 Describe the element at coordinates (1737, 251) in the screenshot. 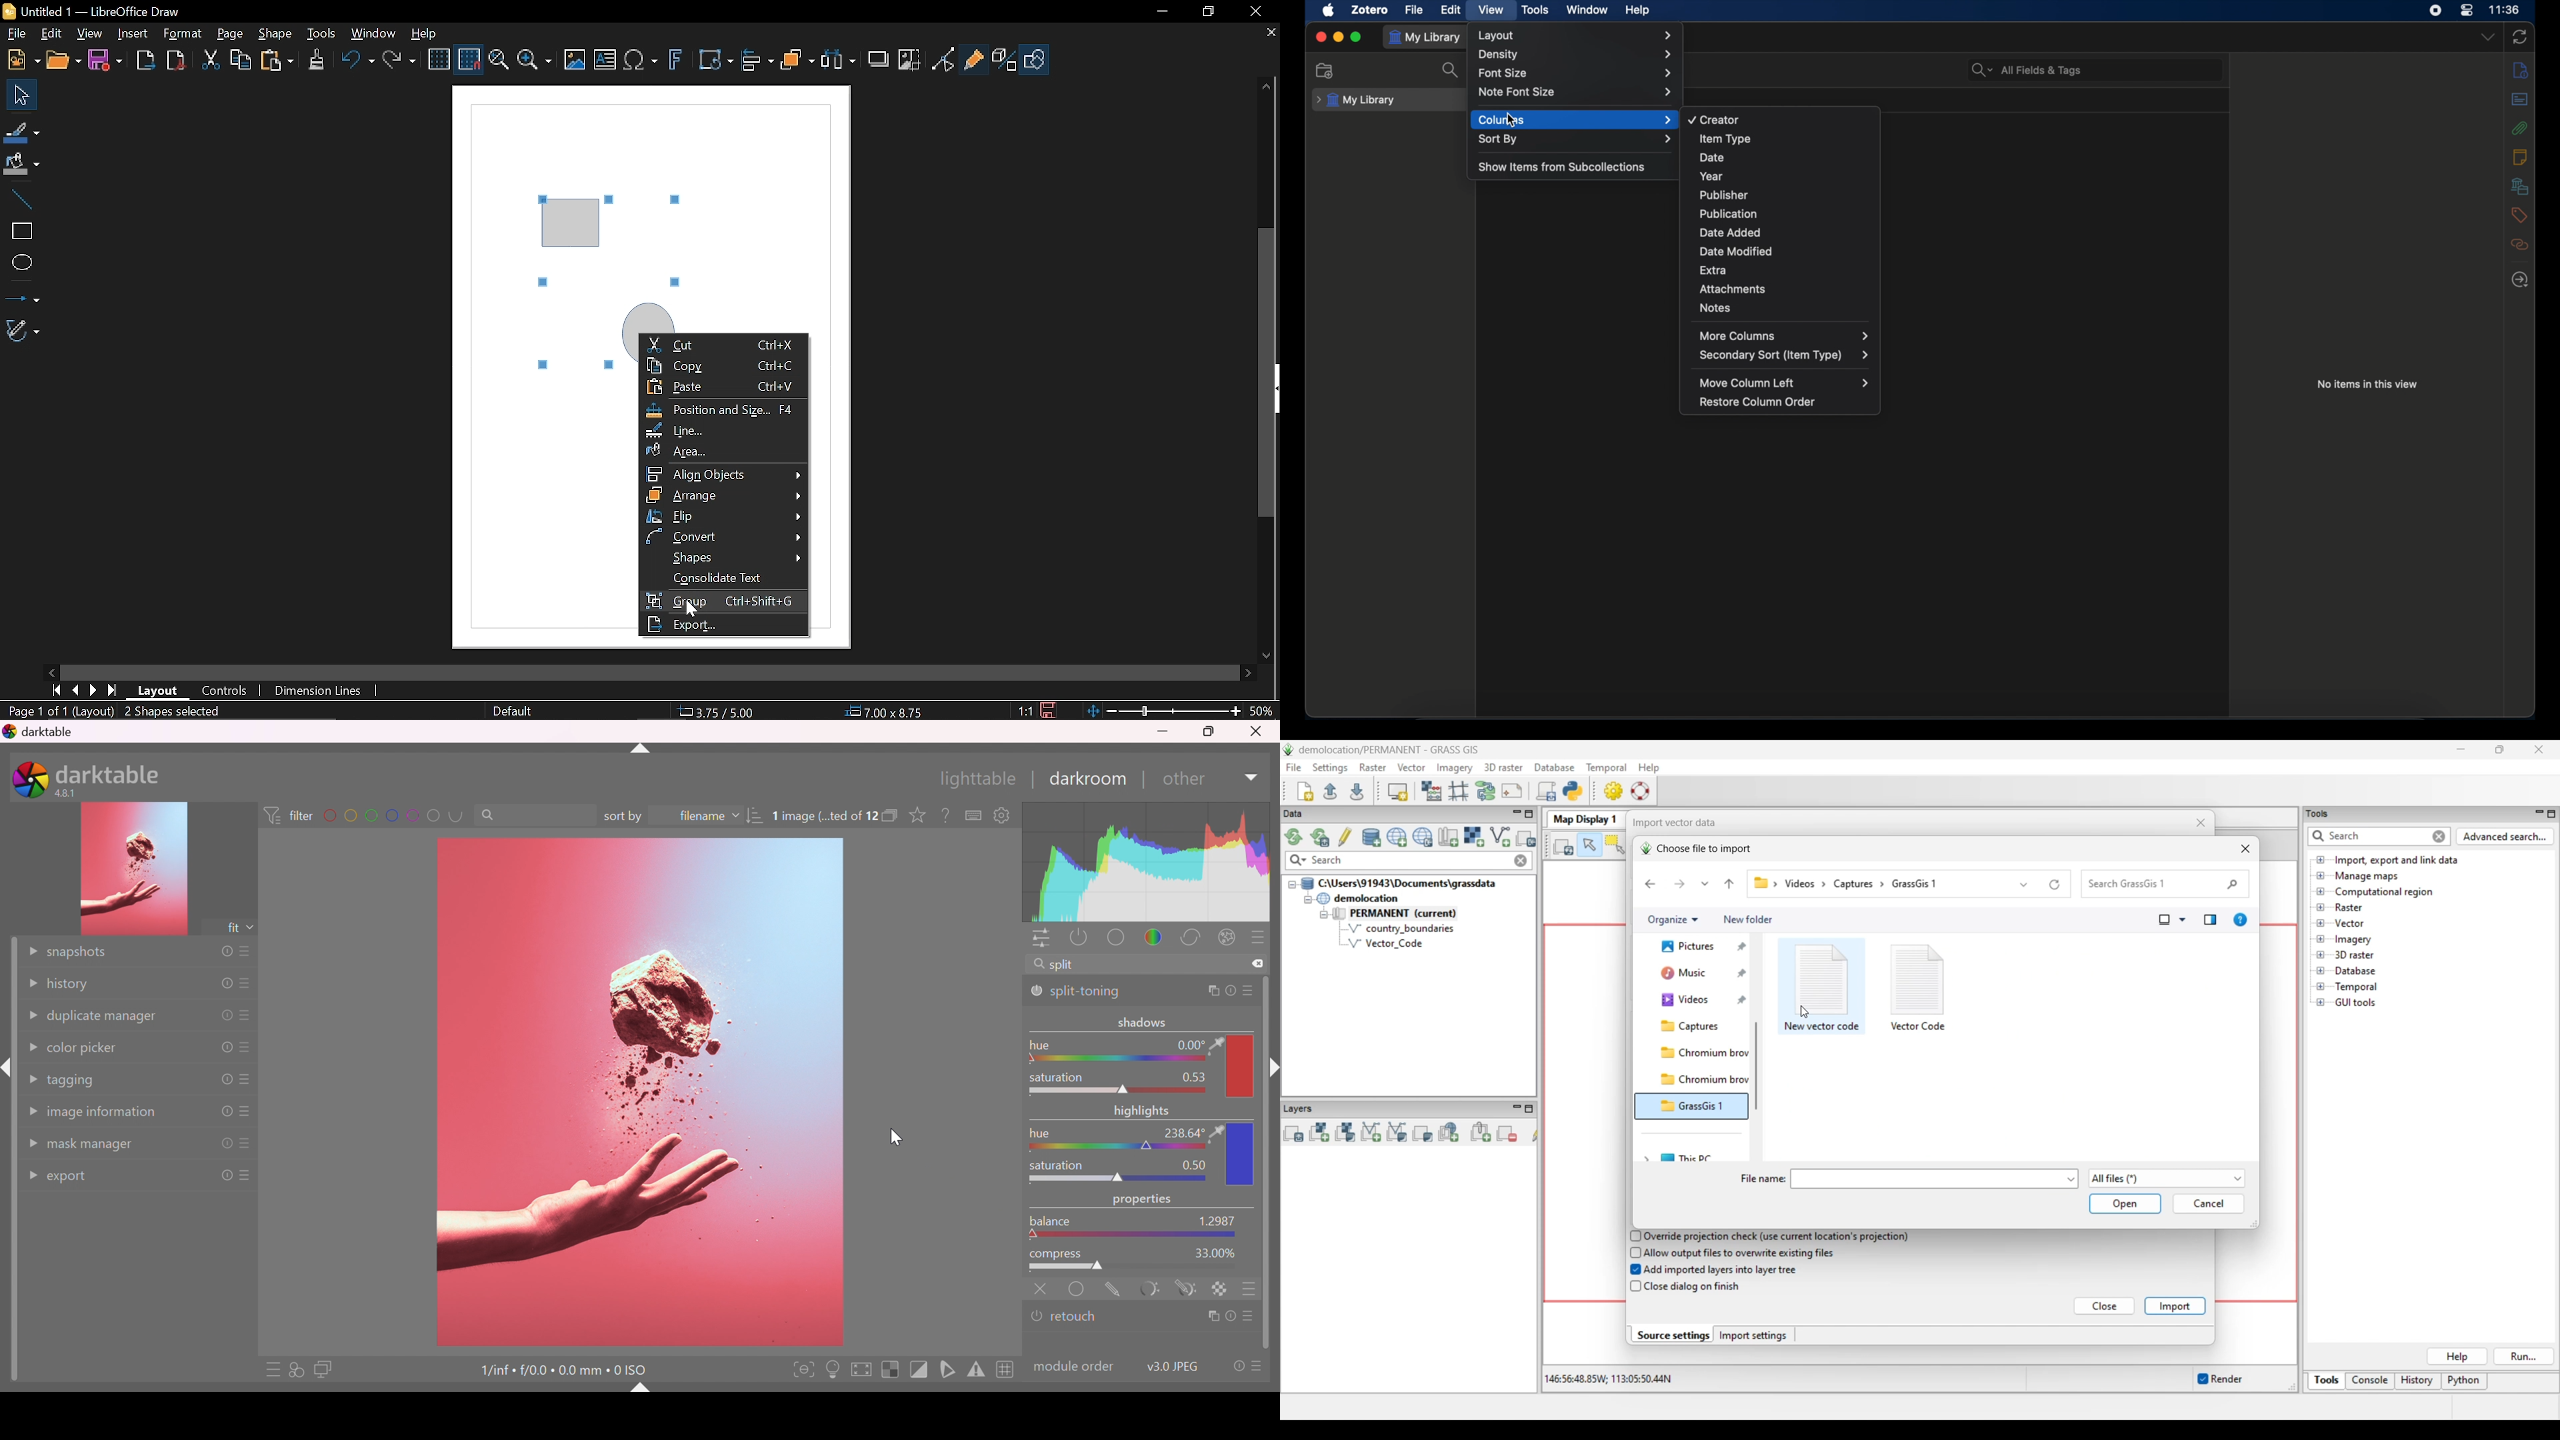

I see `date modified` at that location.